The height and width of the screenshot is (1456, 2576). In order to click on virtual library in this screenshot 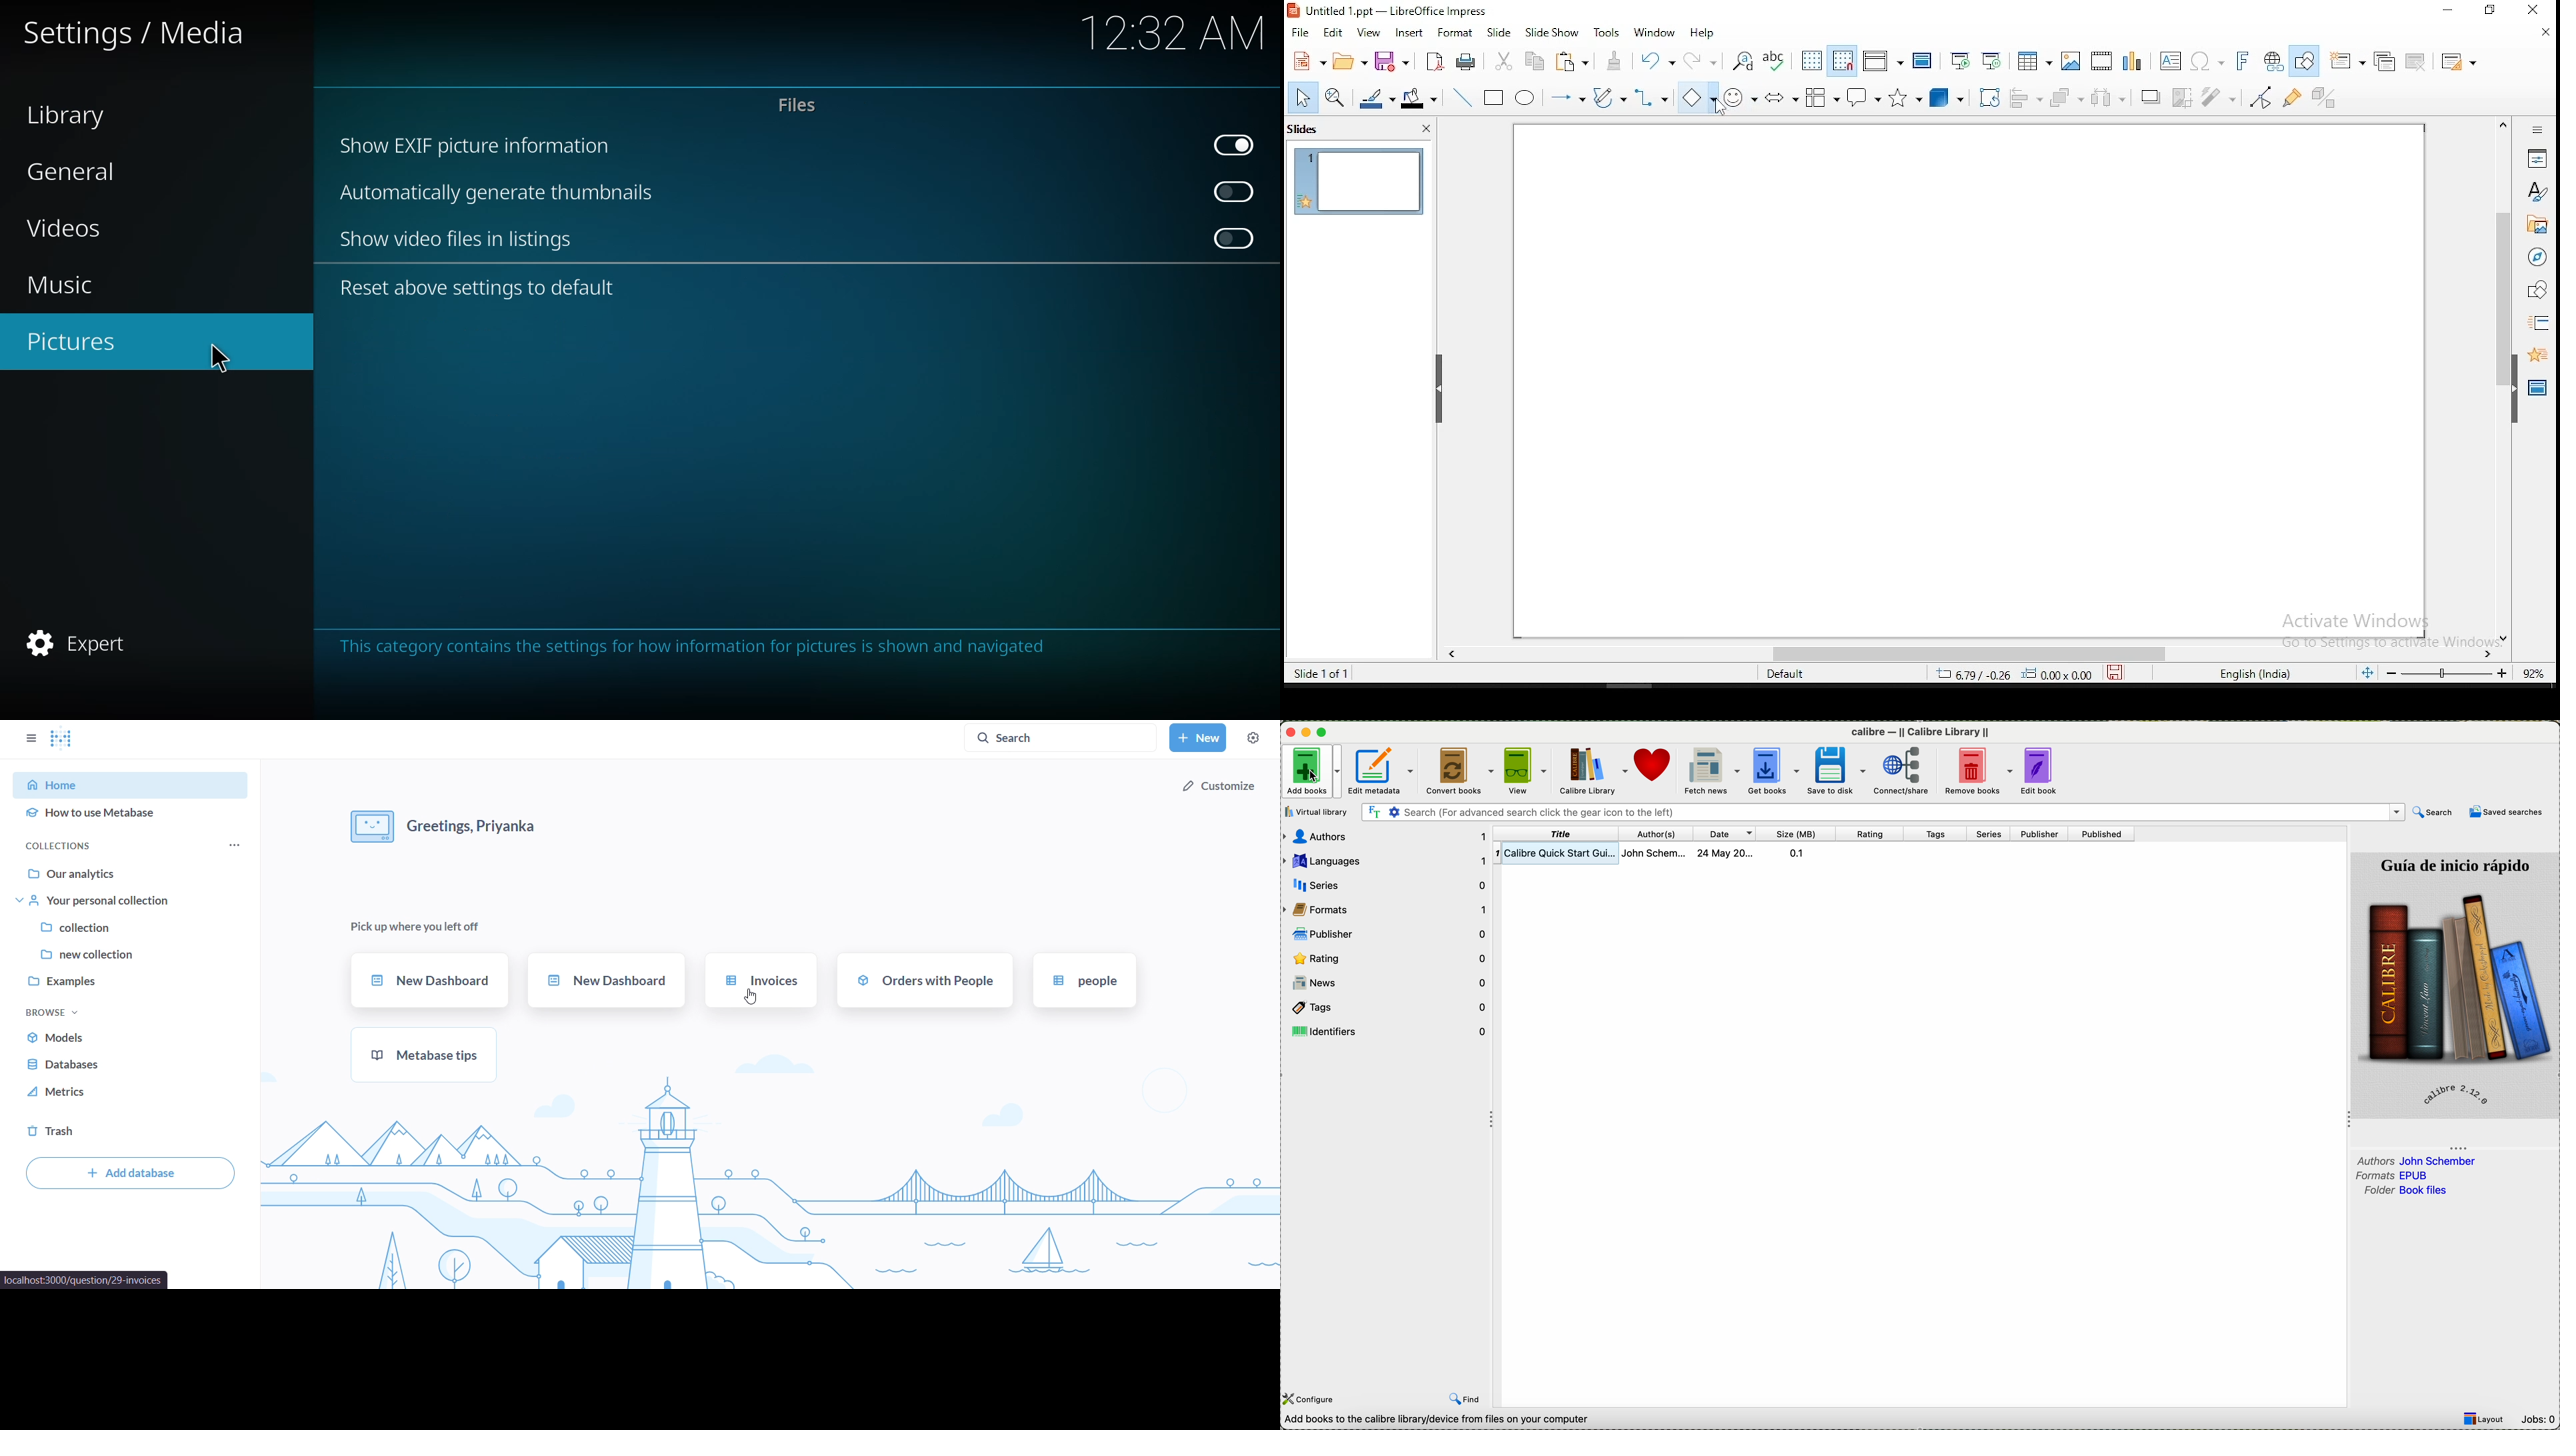, I will do `click(1317, 813)`.